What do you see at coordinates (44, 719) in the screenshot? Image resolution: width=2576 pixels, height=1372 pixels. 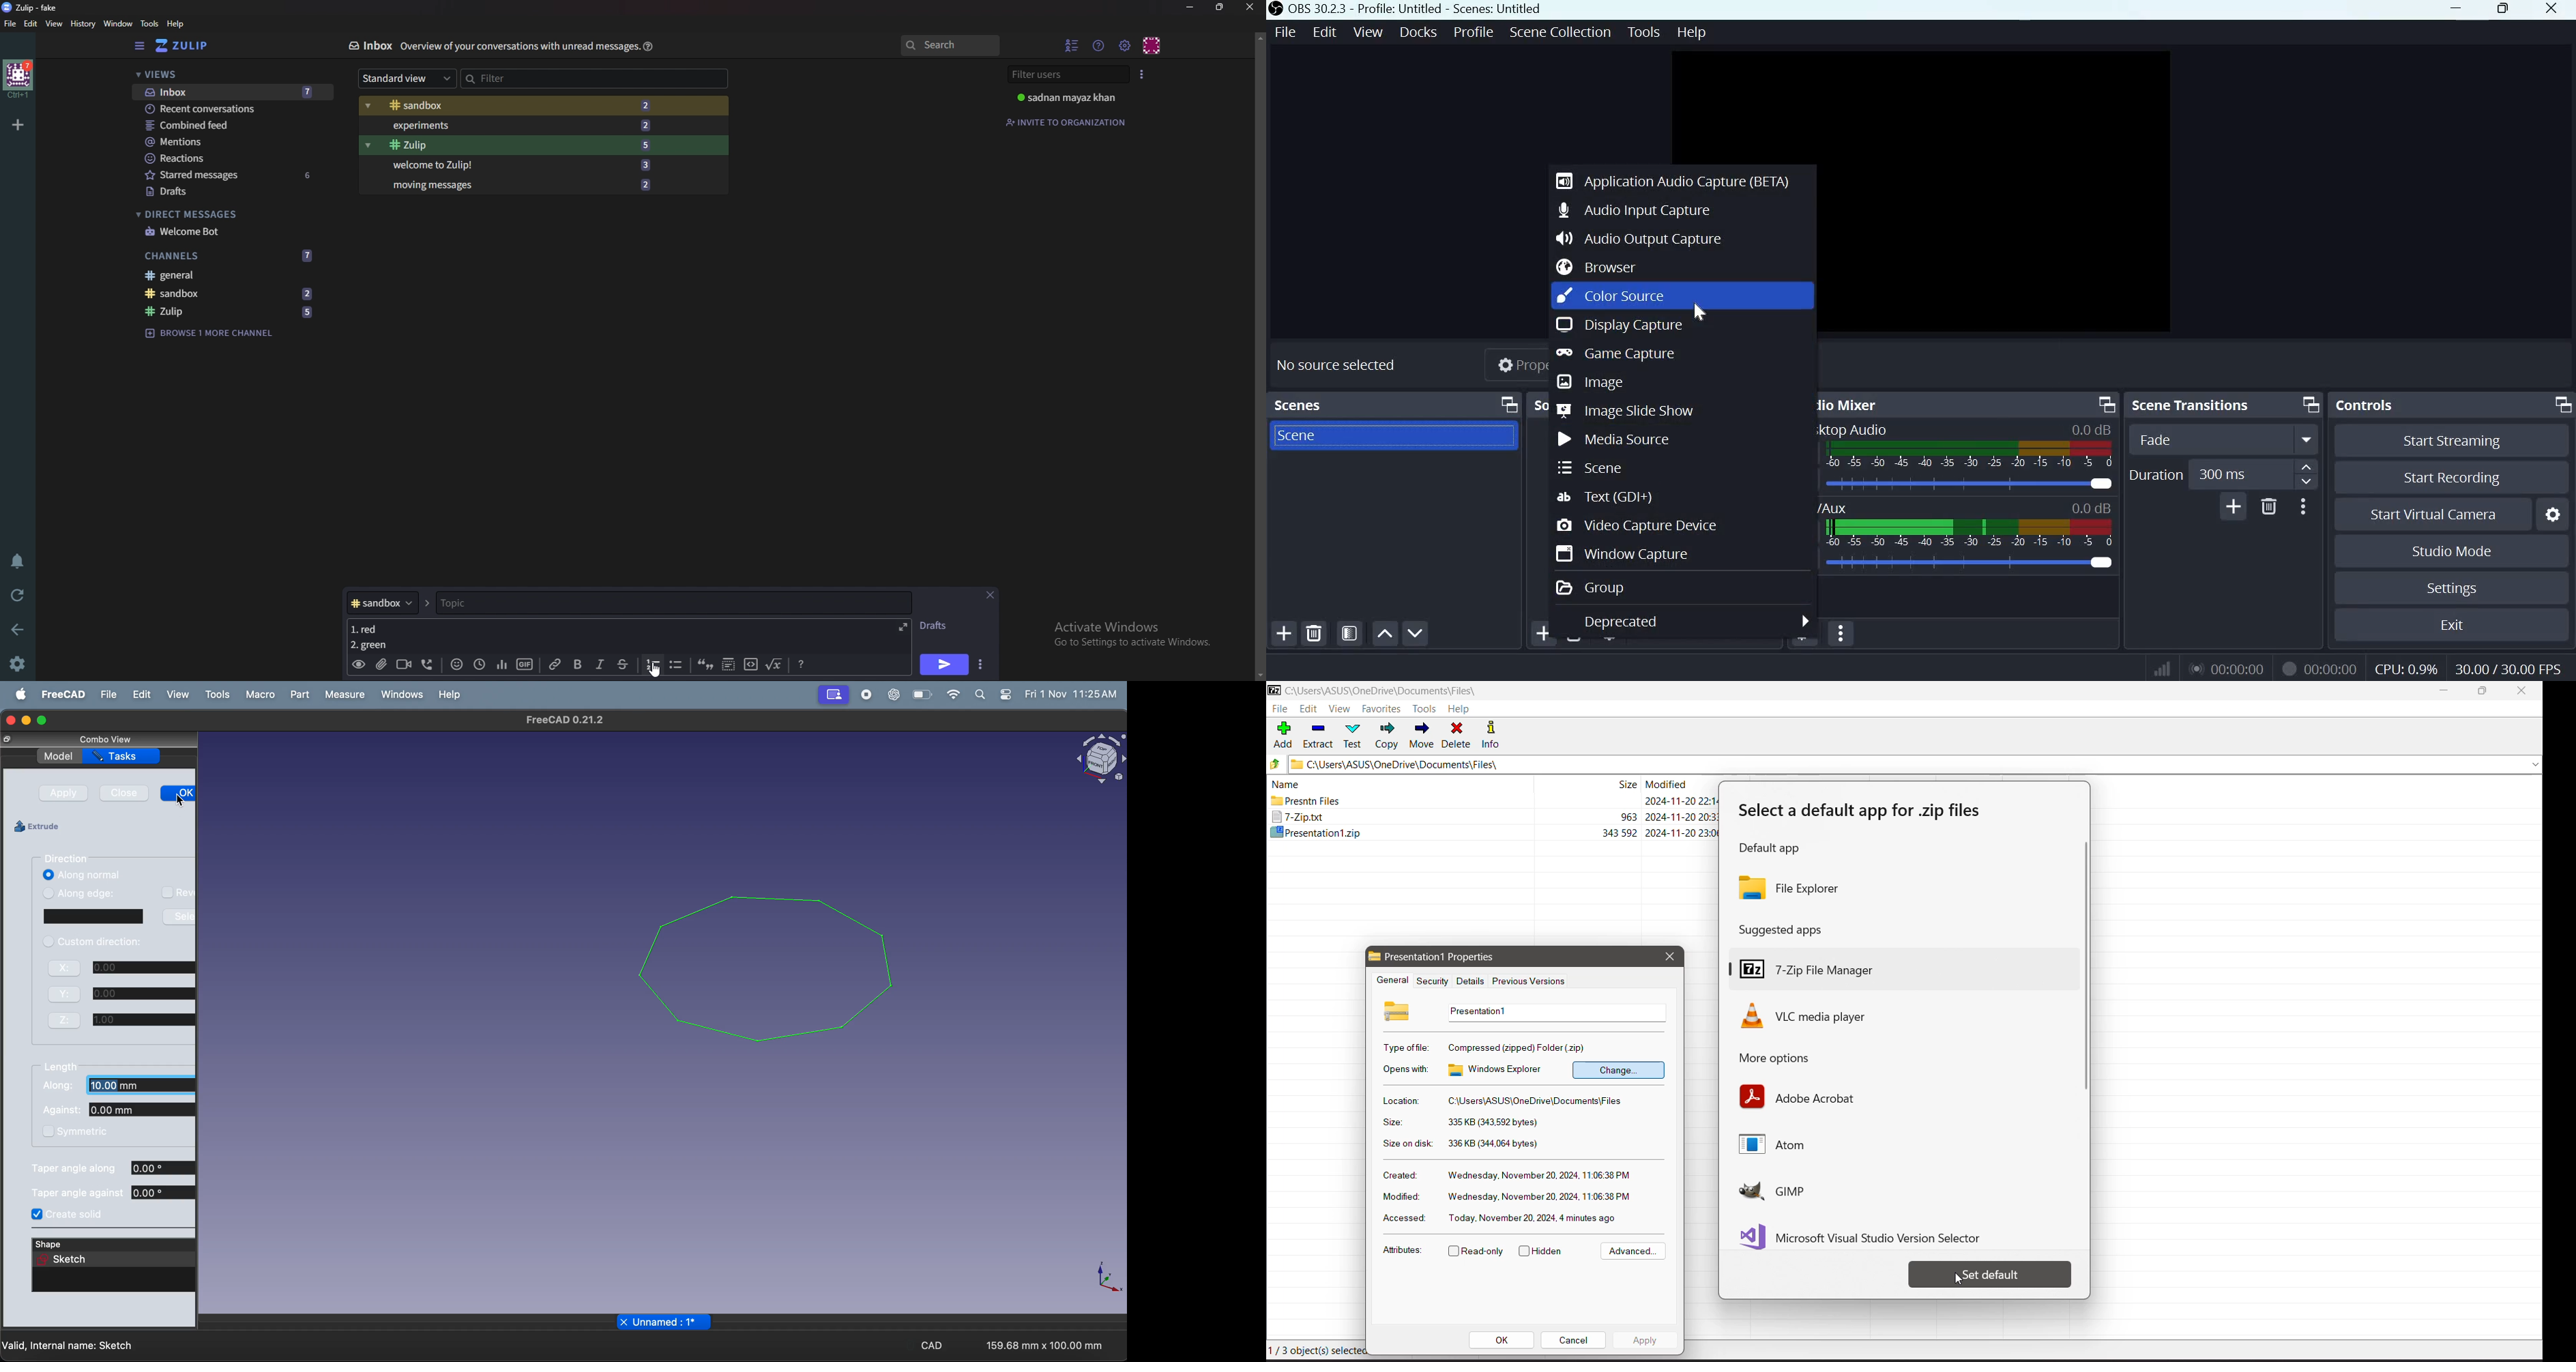 I see `maximize` at bounding box center [44, 719].